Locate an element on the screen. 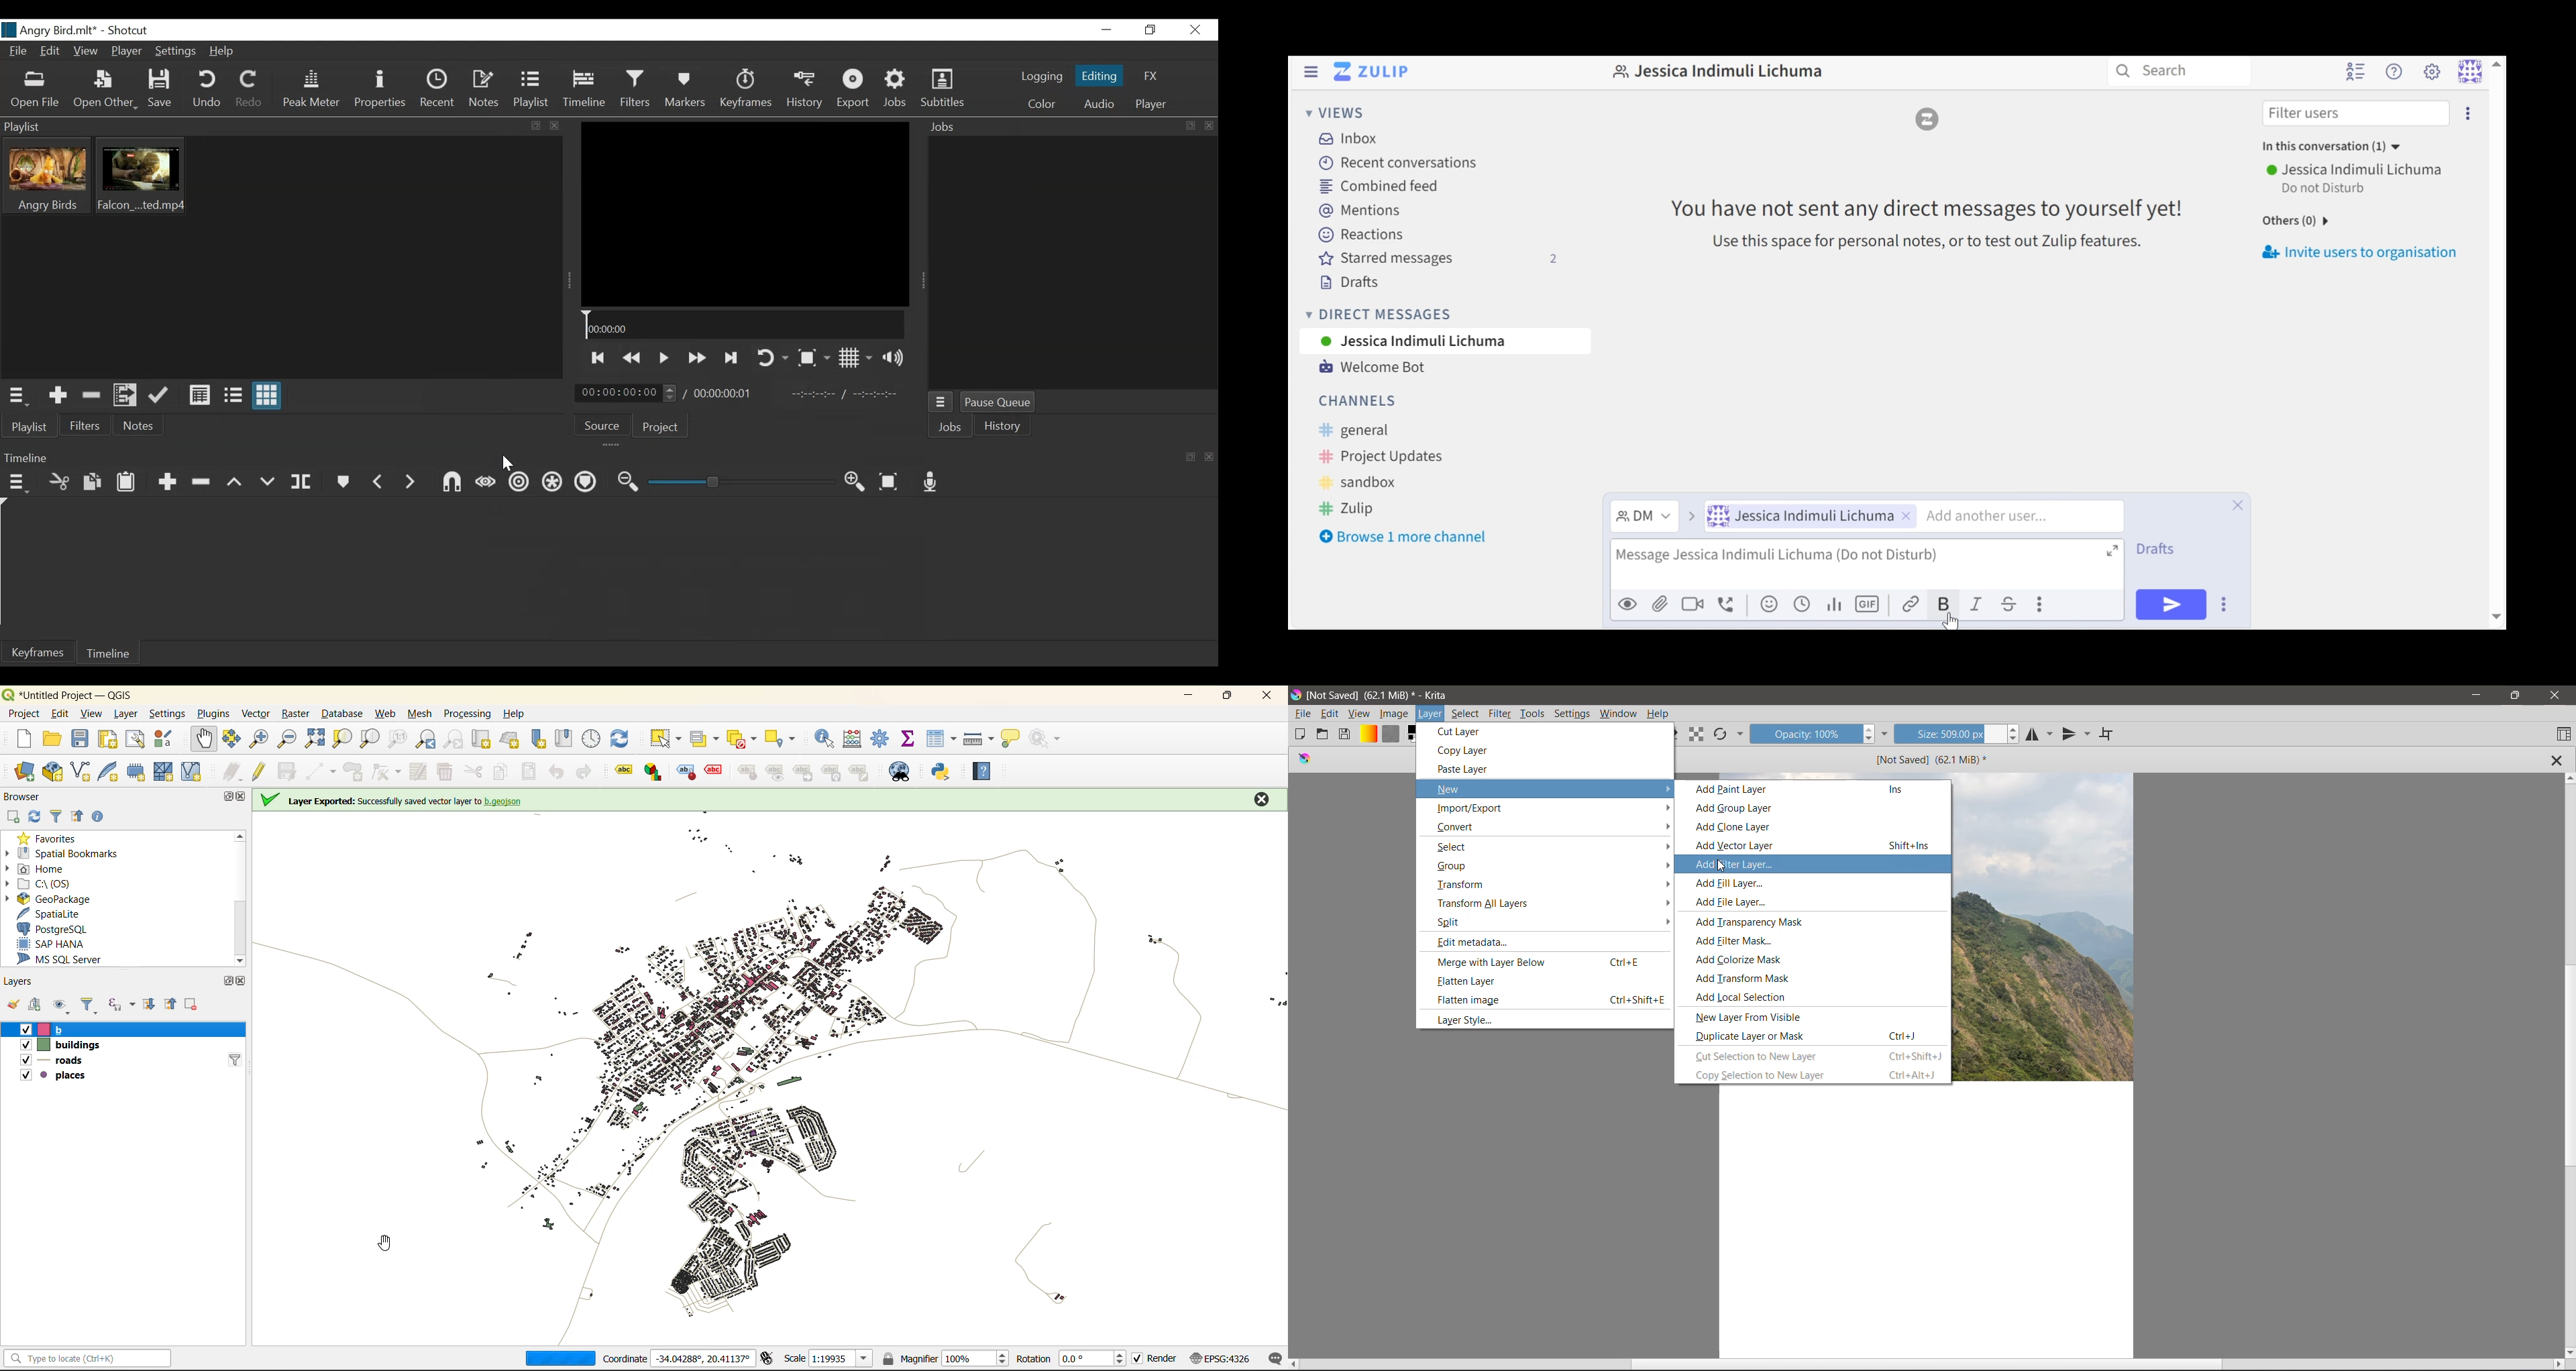  Project is located at coordinates (665, 427).